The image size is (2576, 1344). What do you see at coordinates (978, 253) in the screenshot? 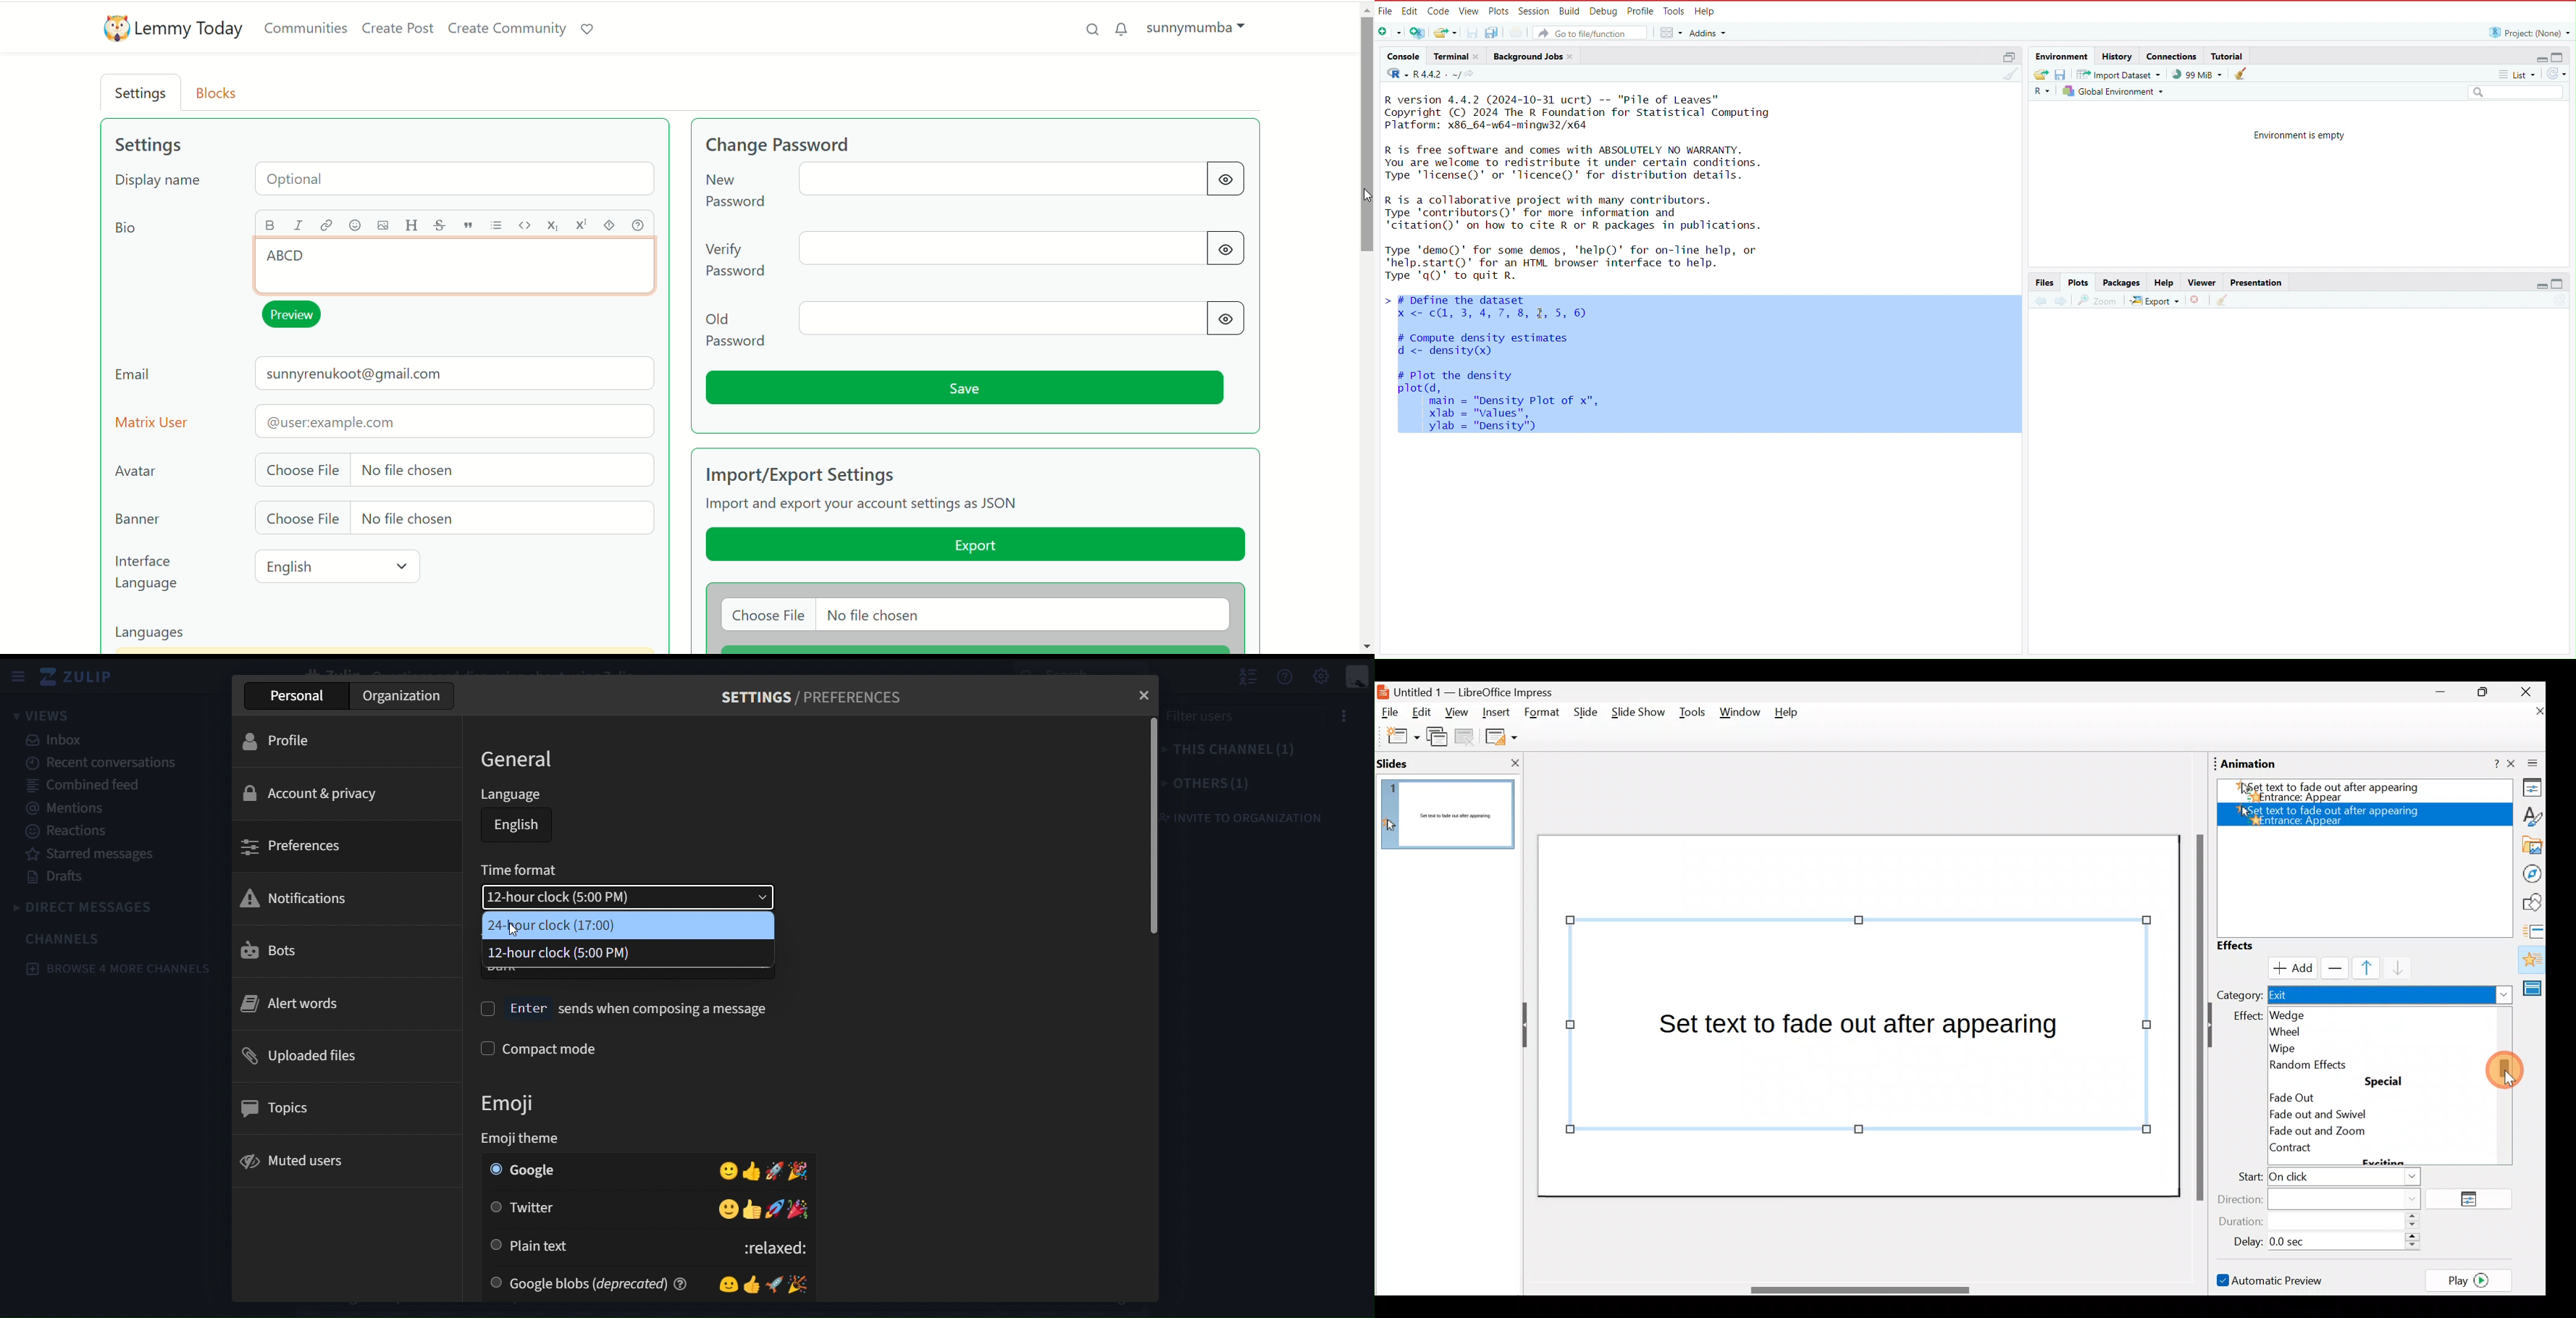
I see `verify password` at bounding box center [978, 253].